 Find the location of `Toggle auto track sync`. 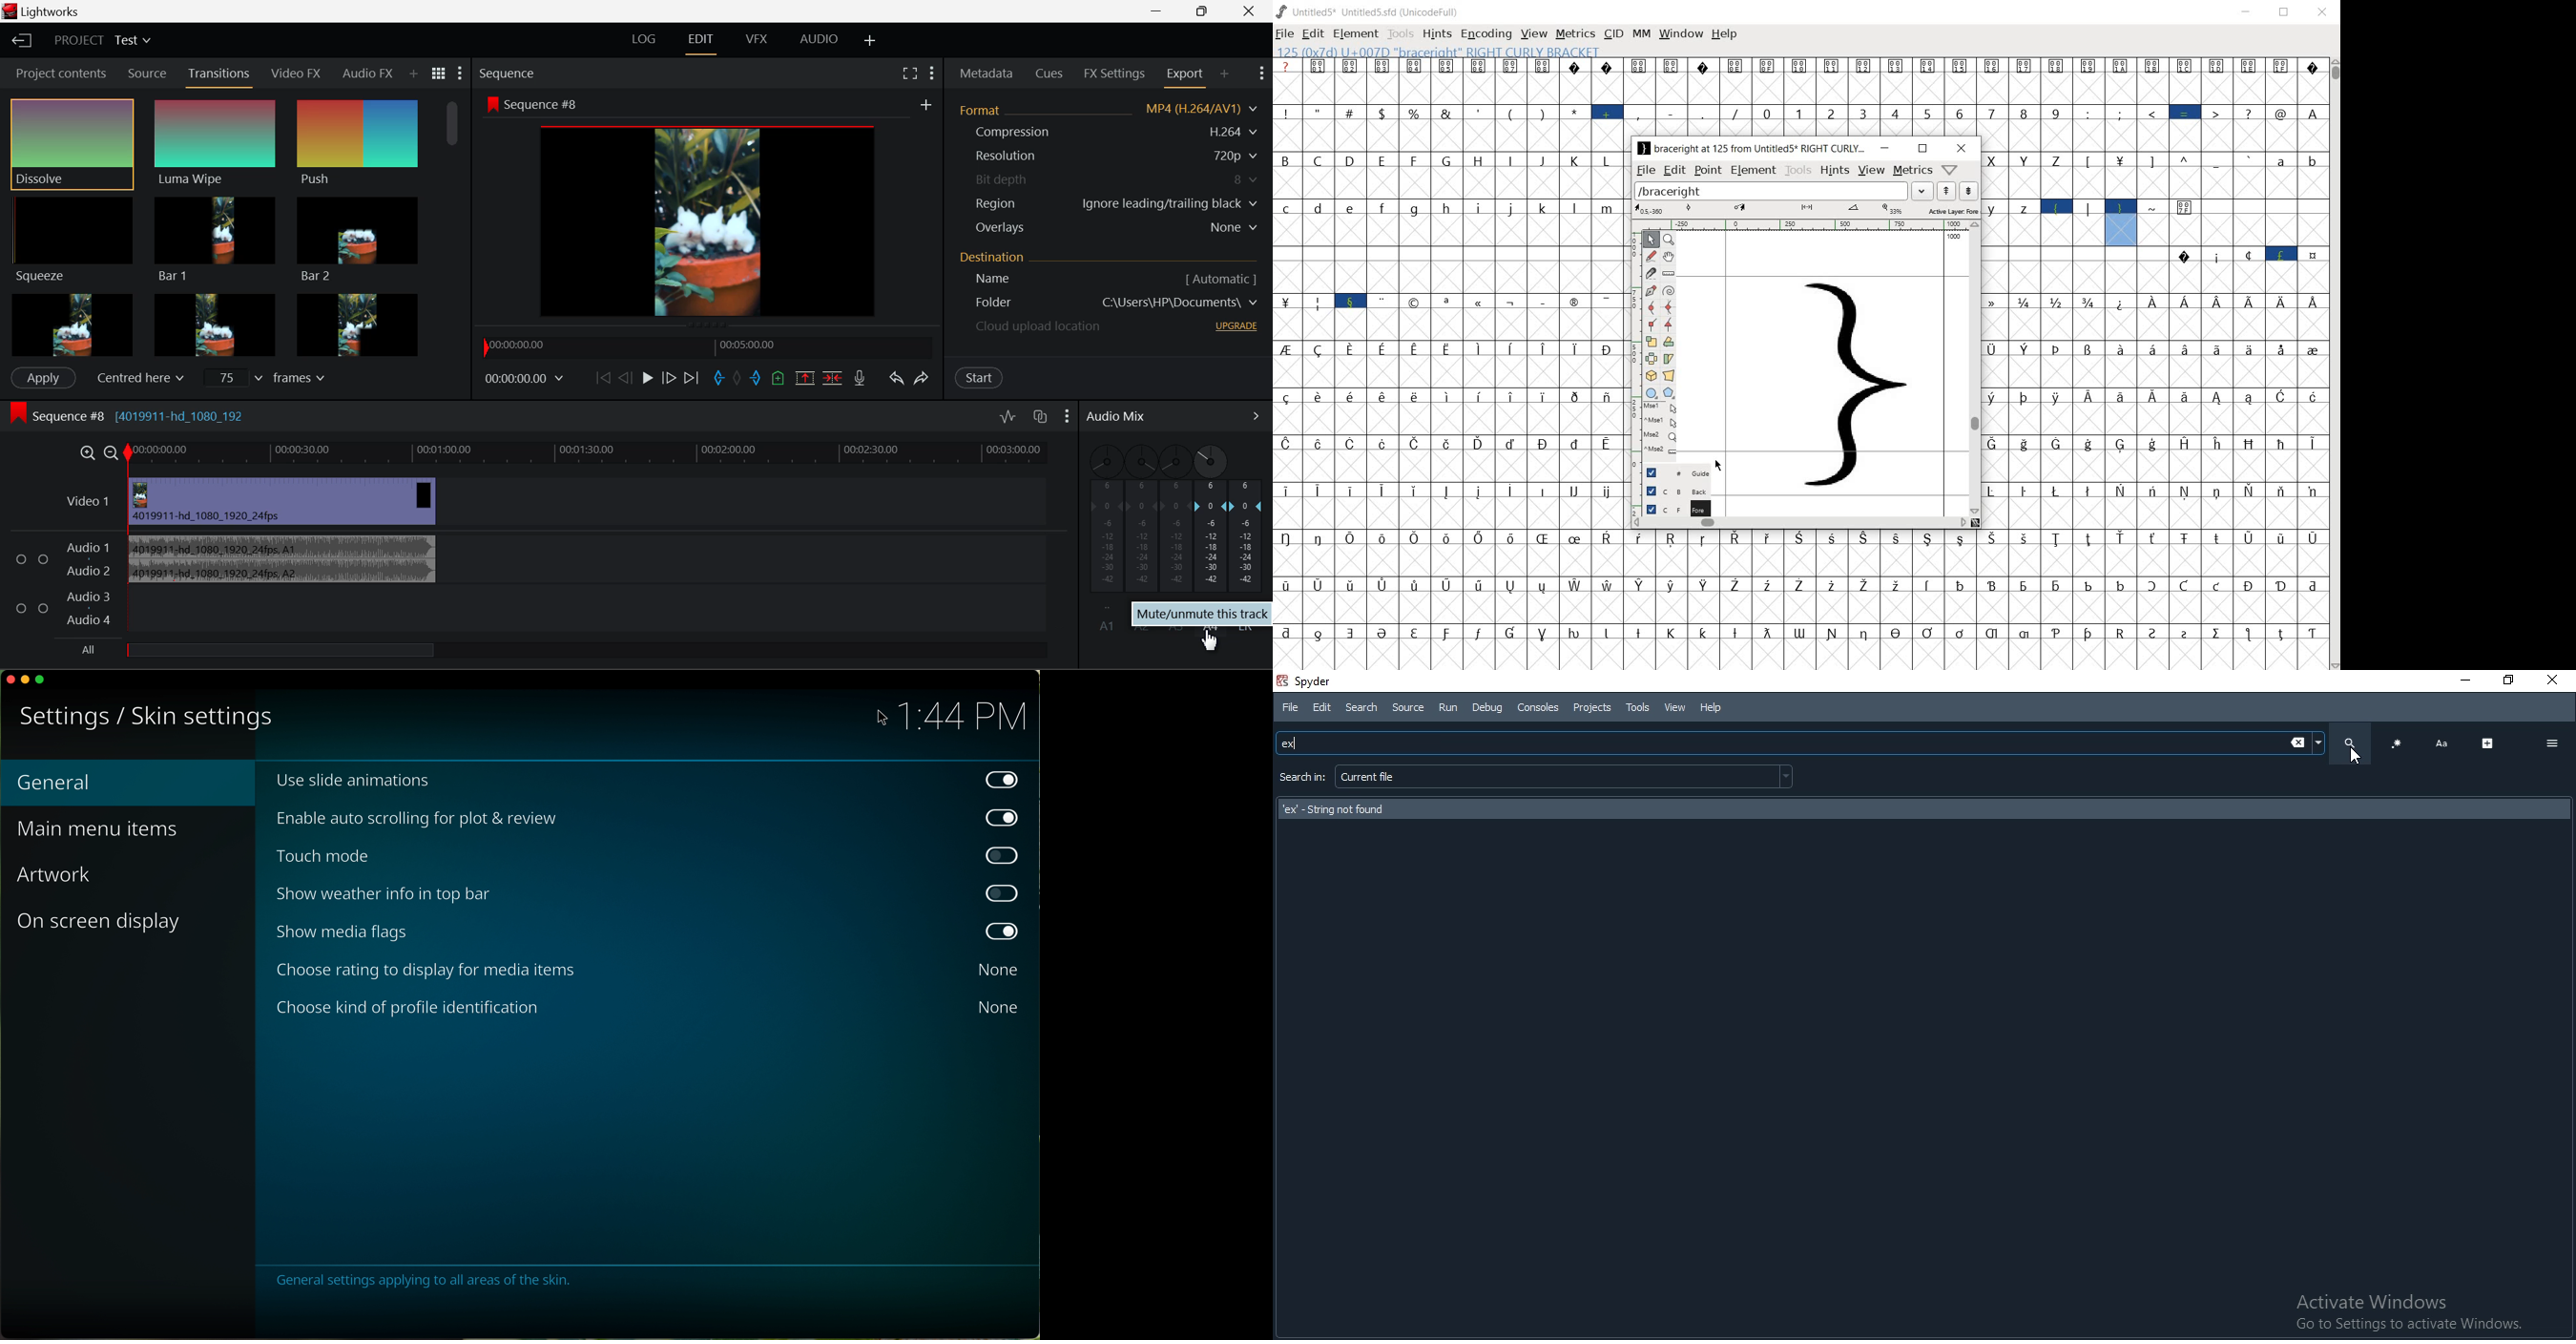

Toggle auto track sync is located at coordinates (1038, 421).